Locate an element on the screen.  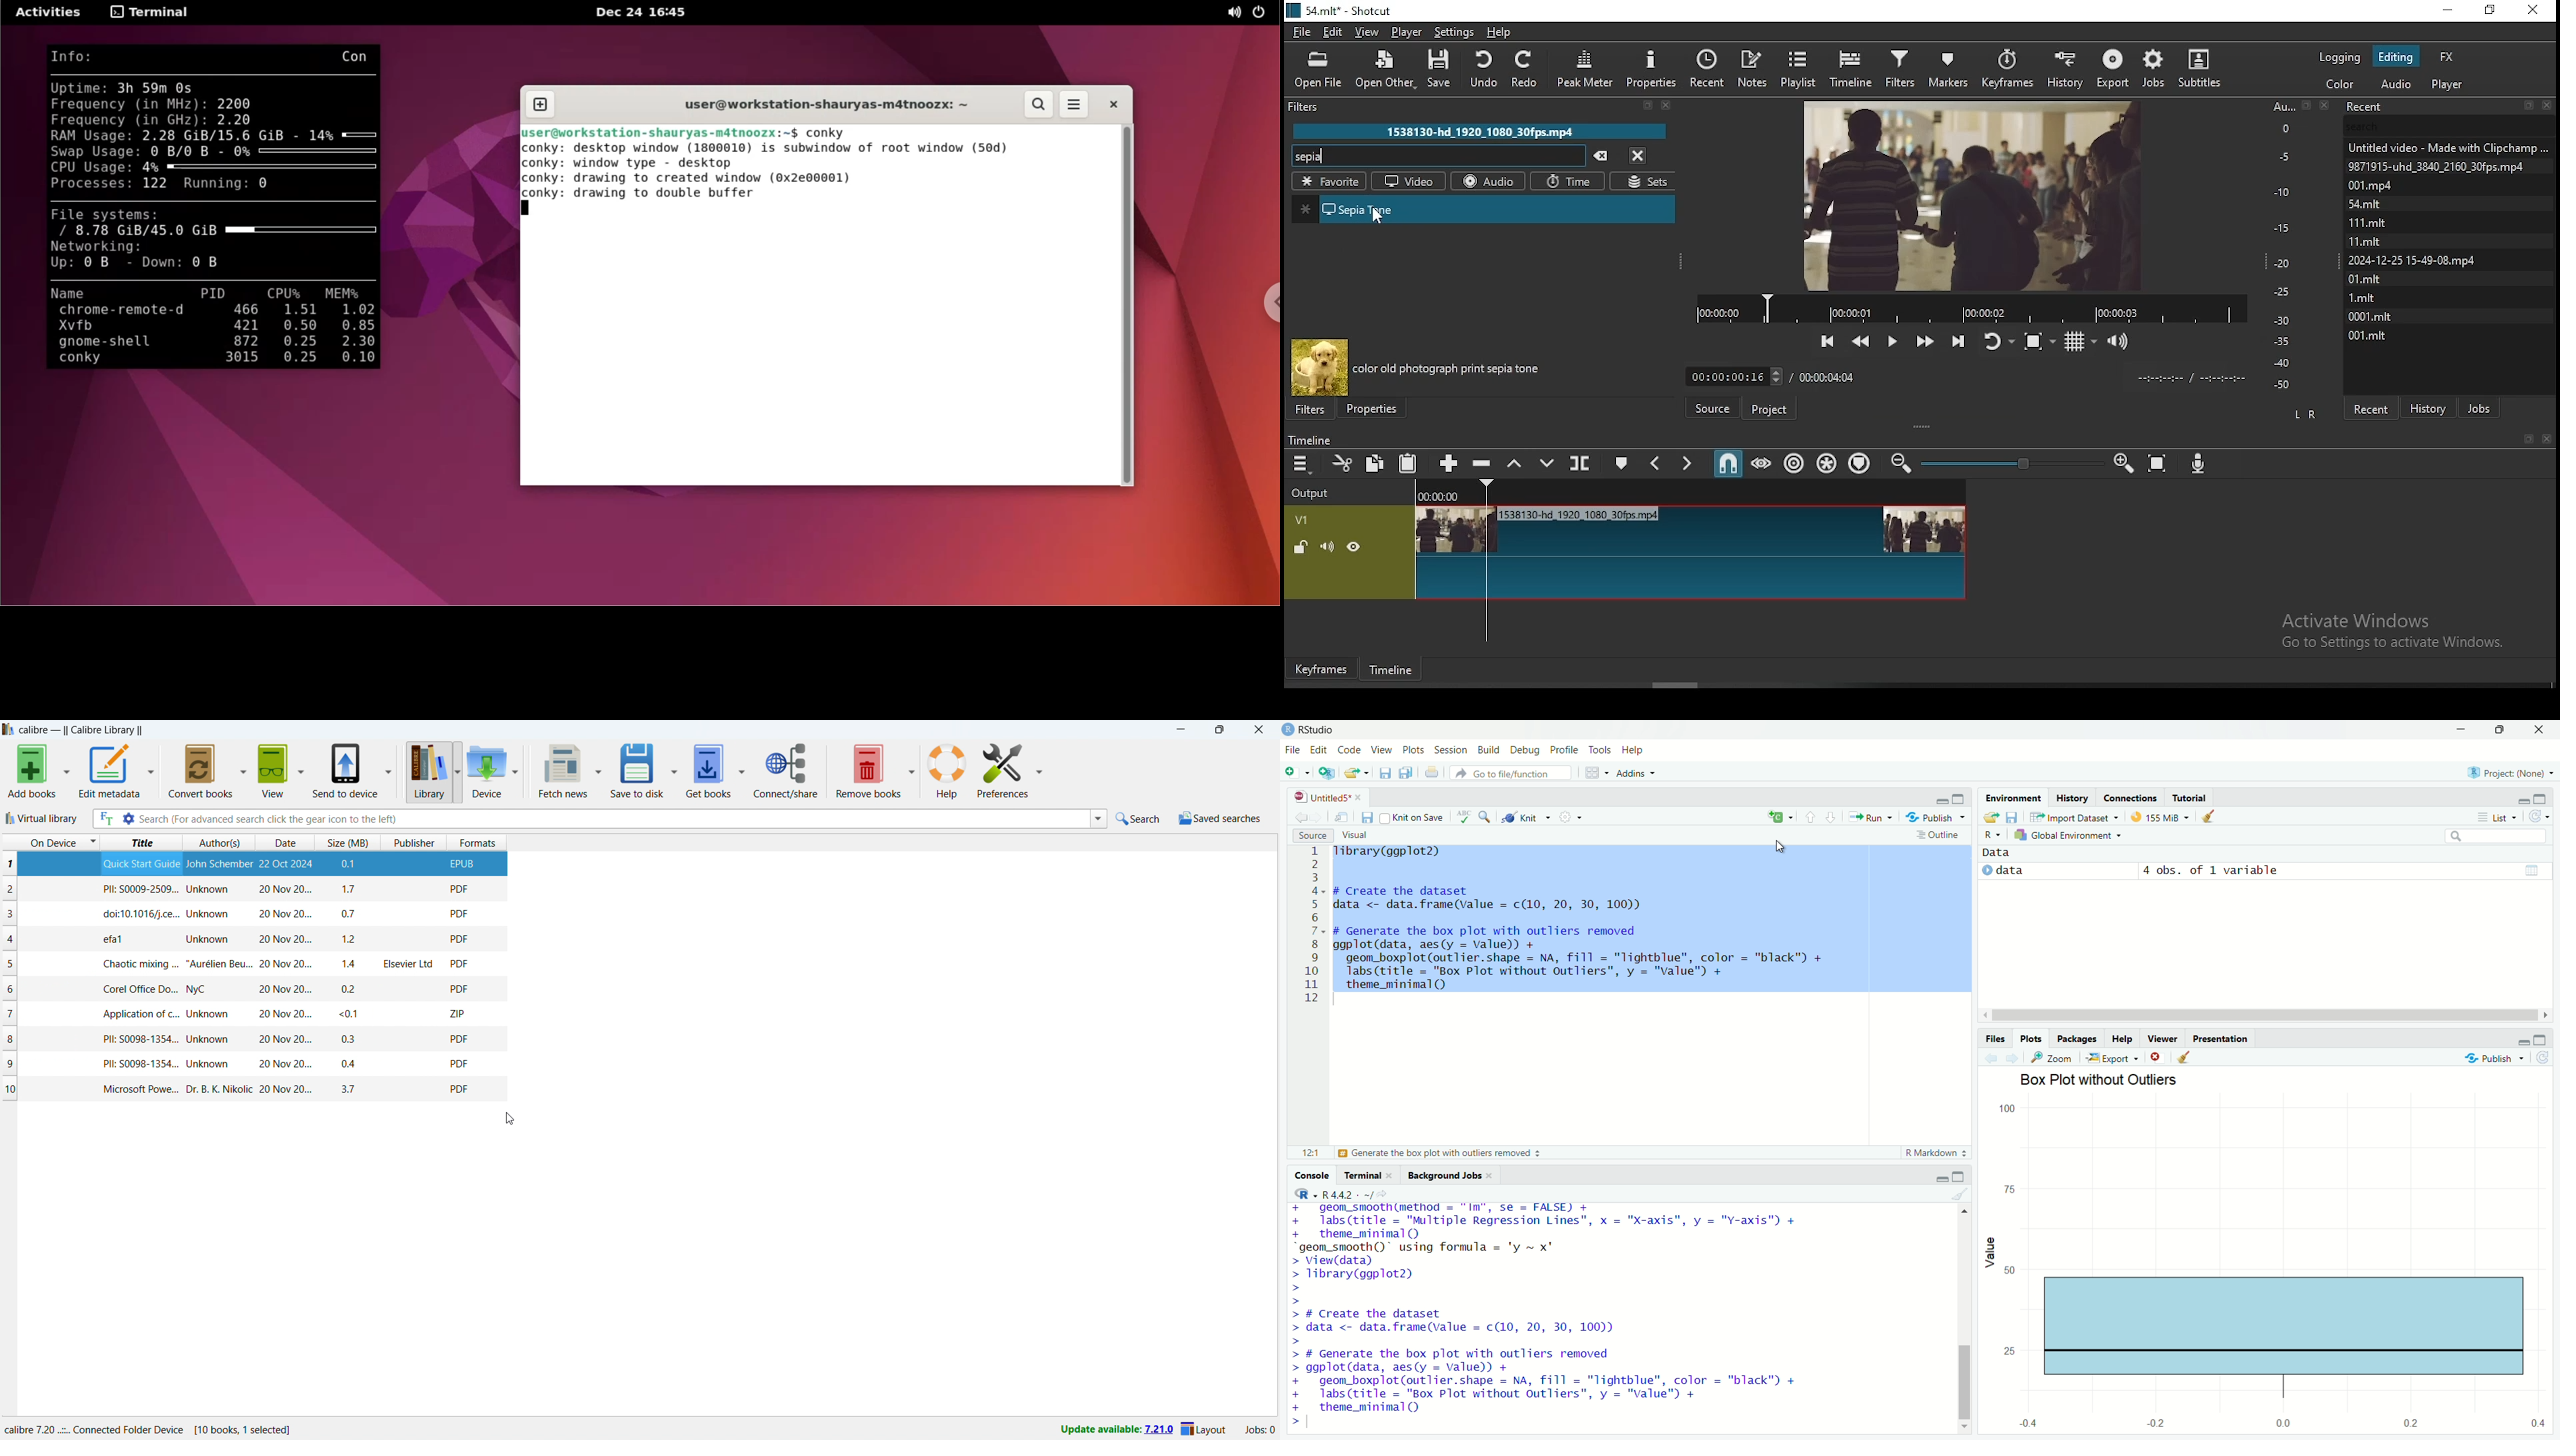
save to disk is located at coordinates (638, 770).